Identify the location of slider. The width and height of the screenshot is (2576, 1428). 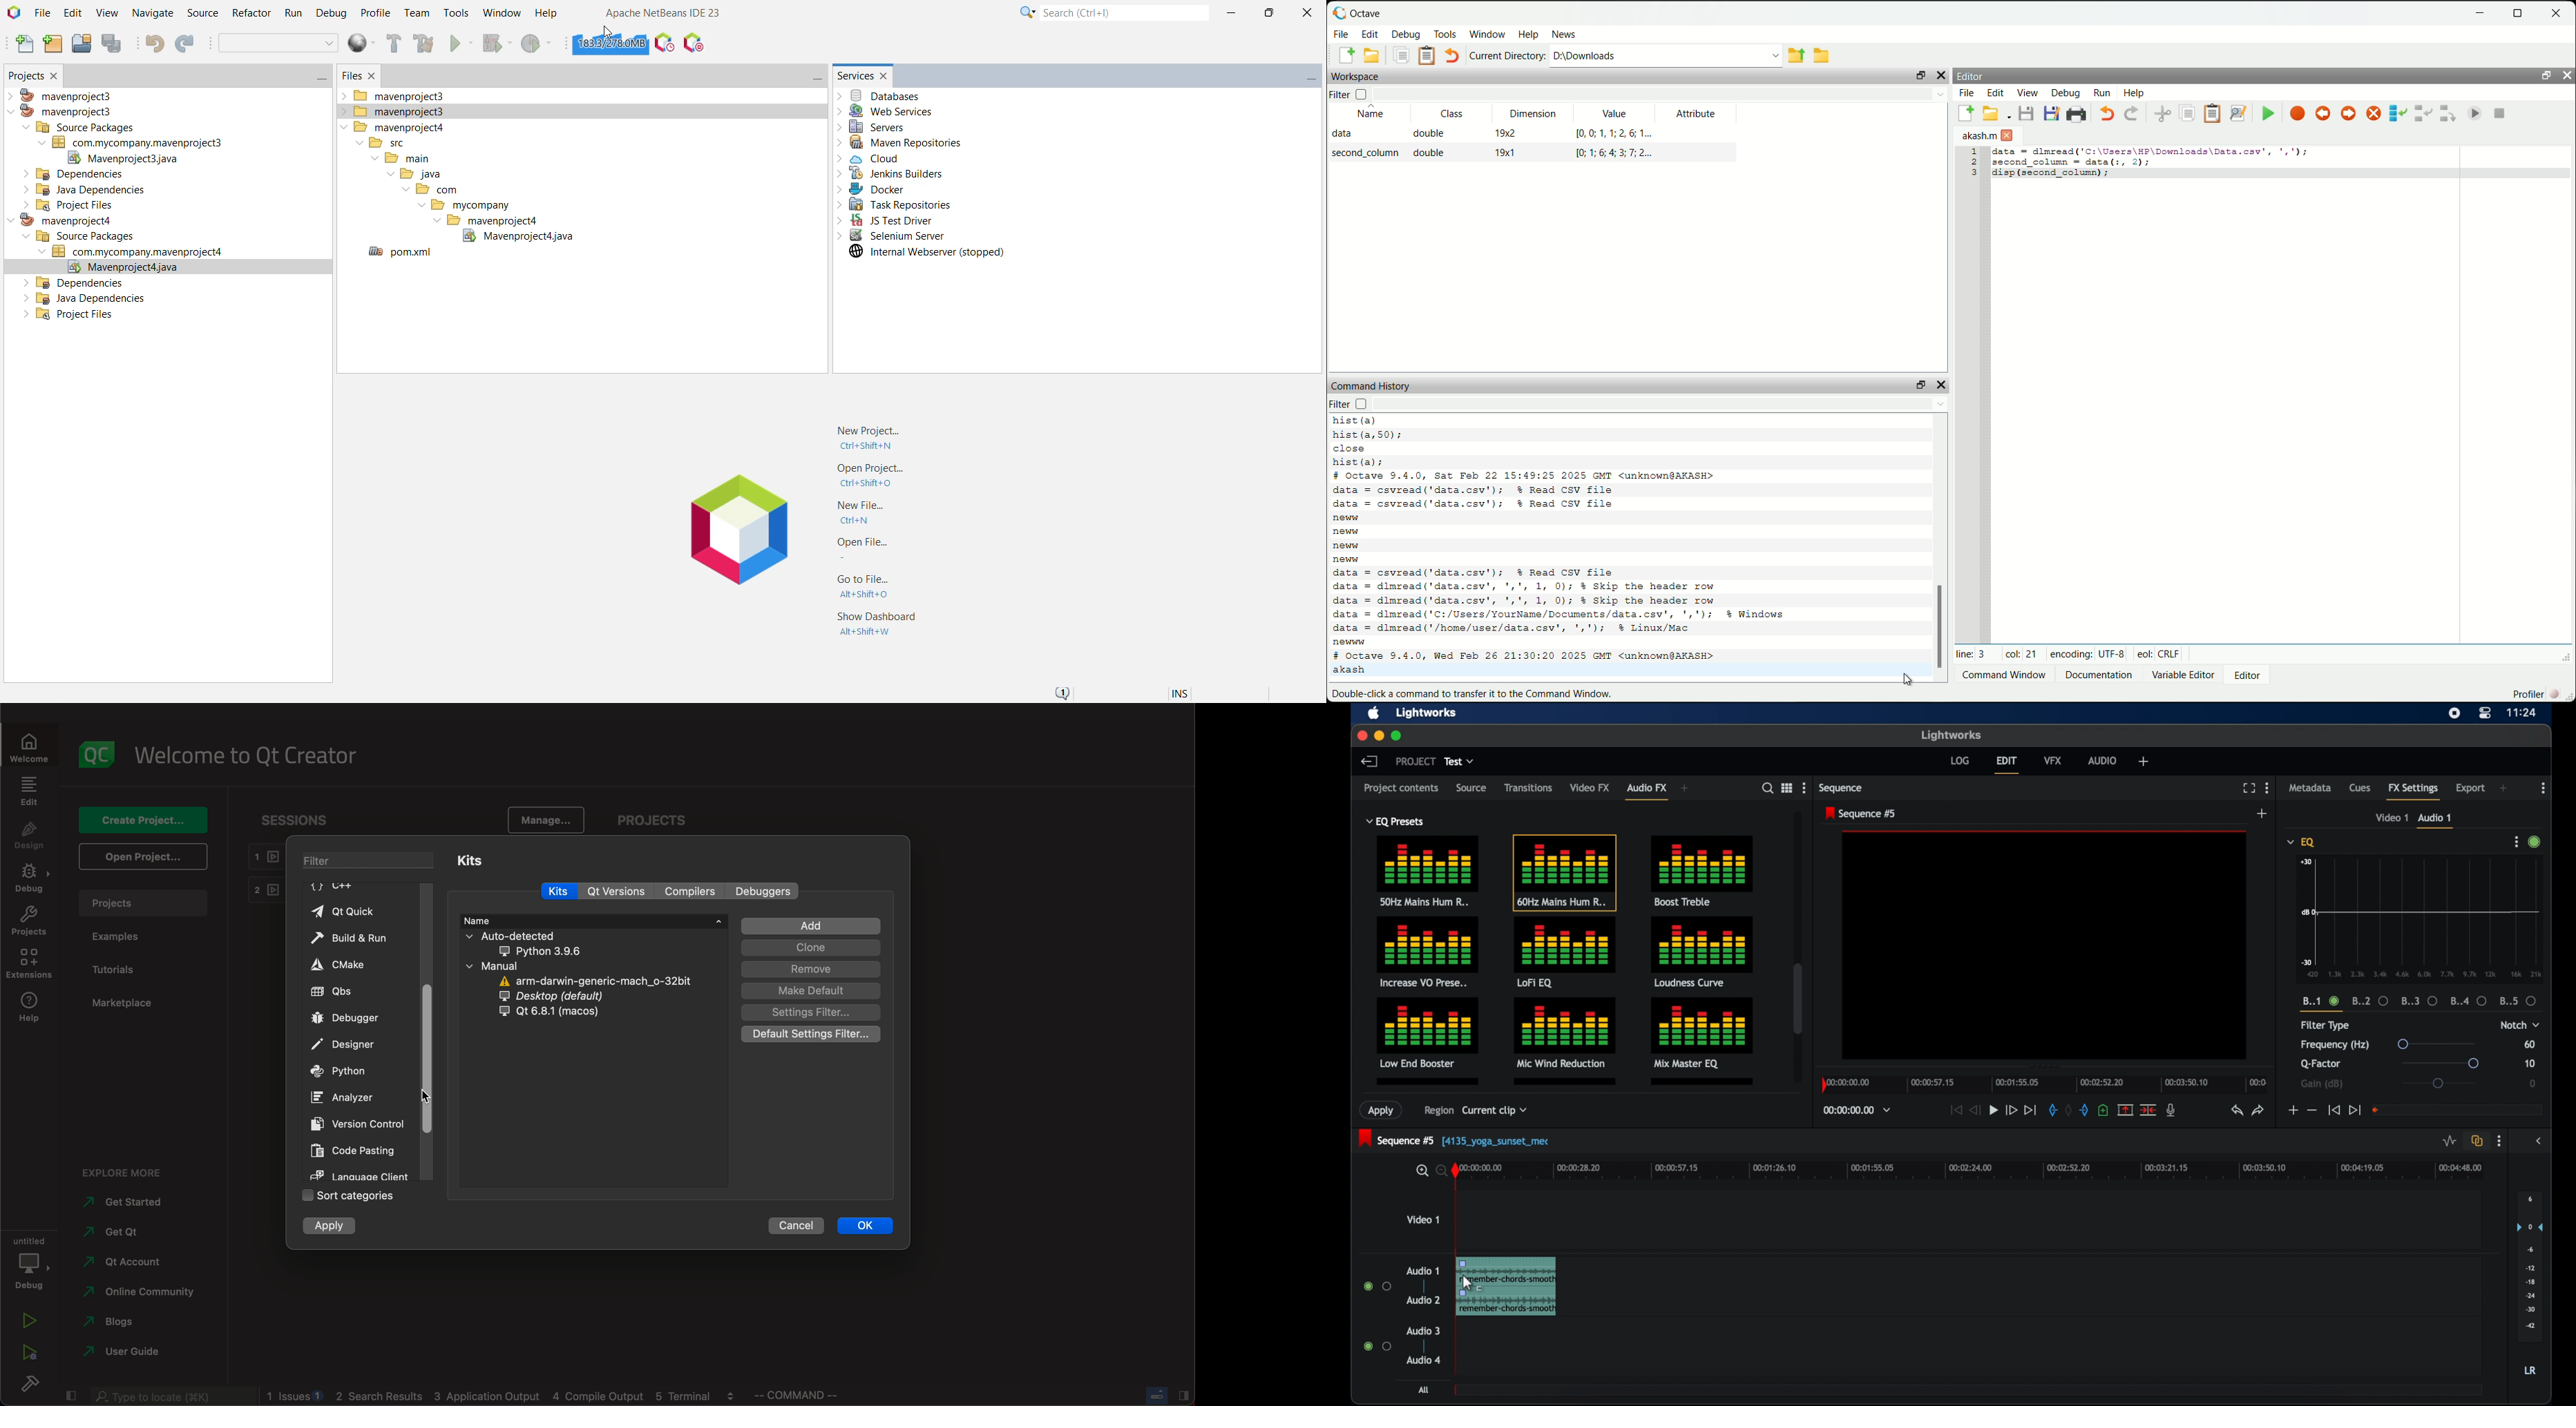
(2439, 1084).